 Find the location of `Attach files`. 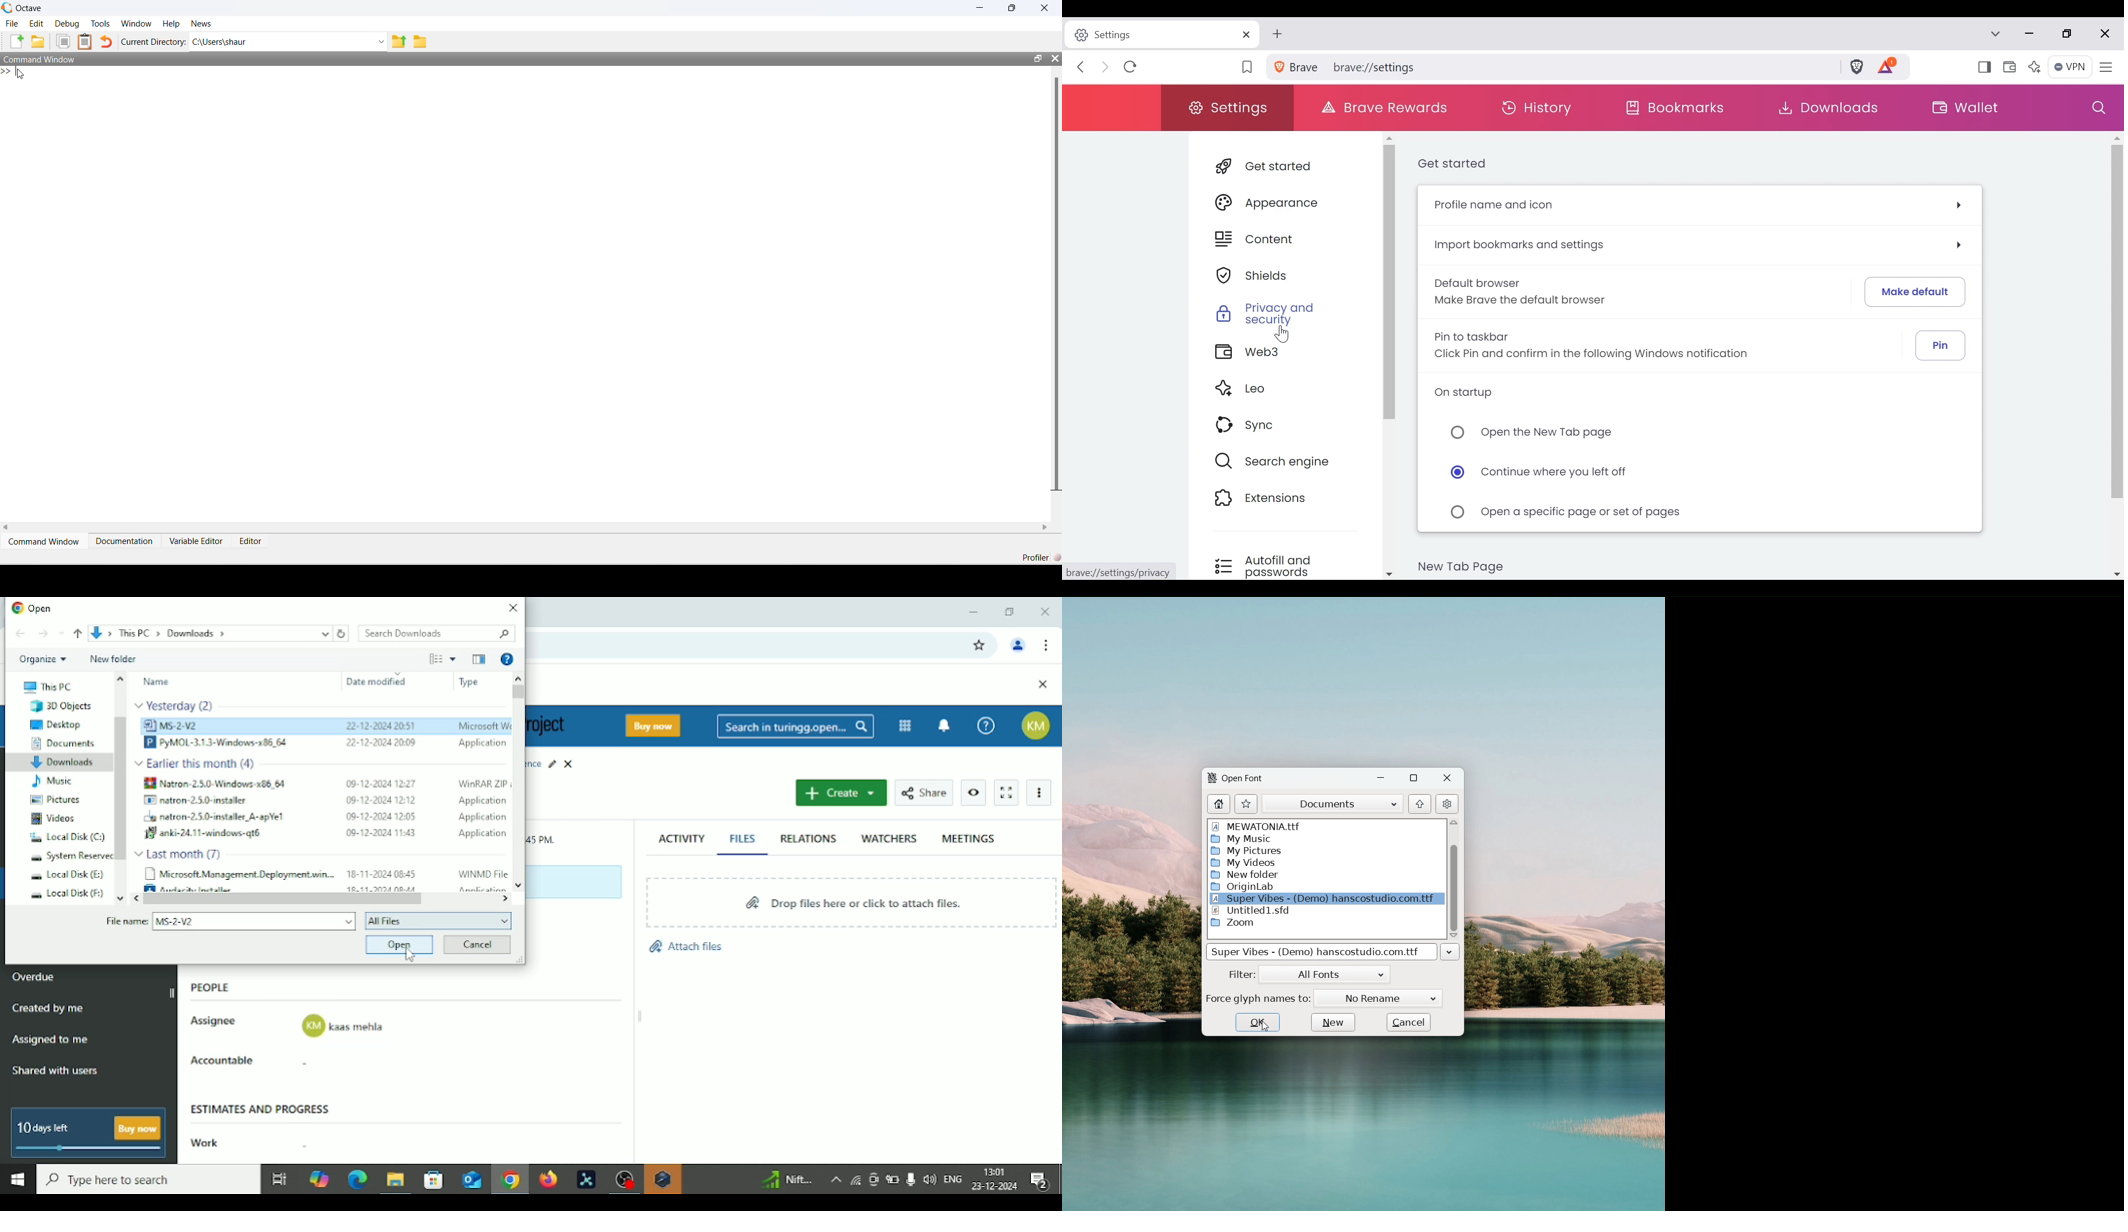

Attach files is located at coordinates (684, 942).